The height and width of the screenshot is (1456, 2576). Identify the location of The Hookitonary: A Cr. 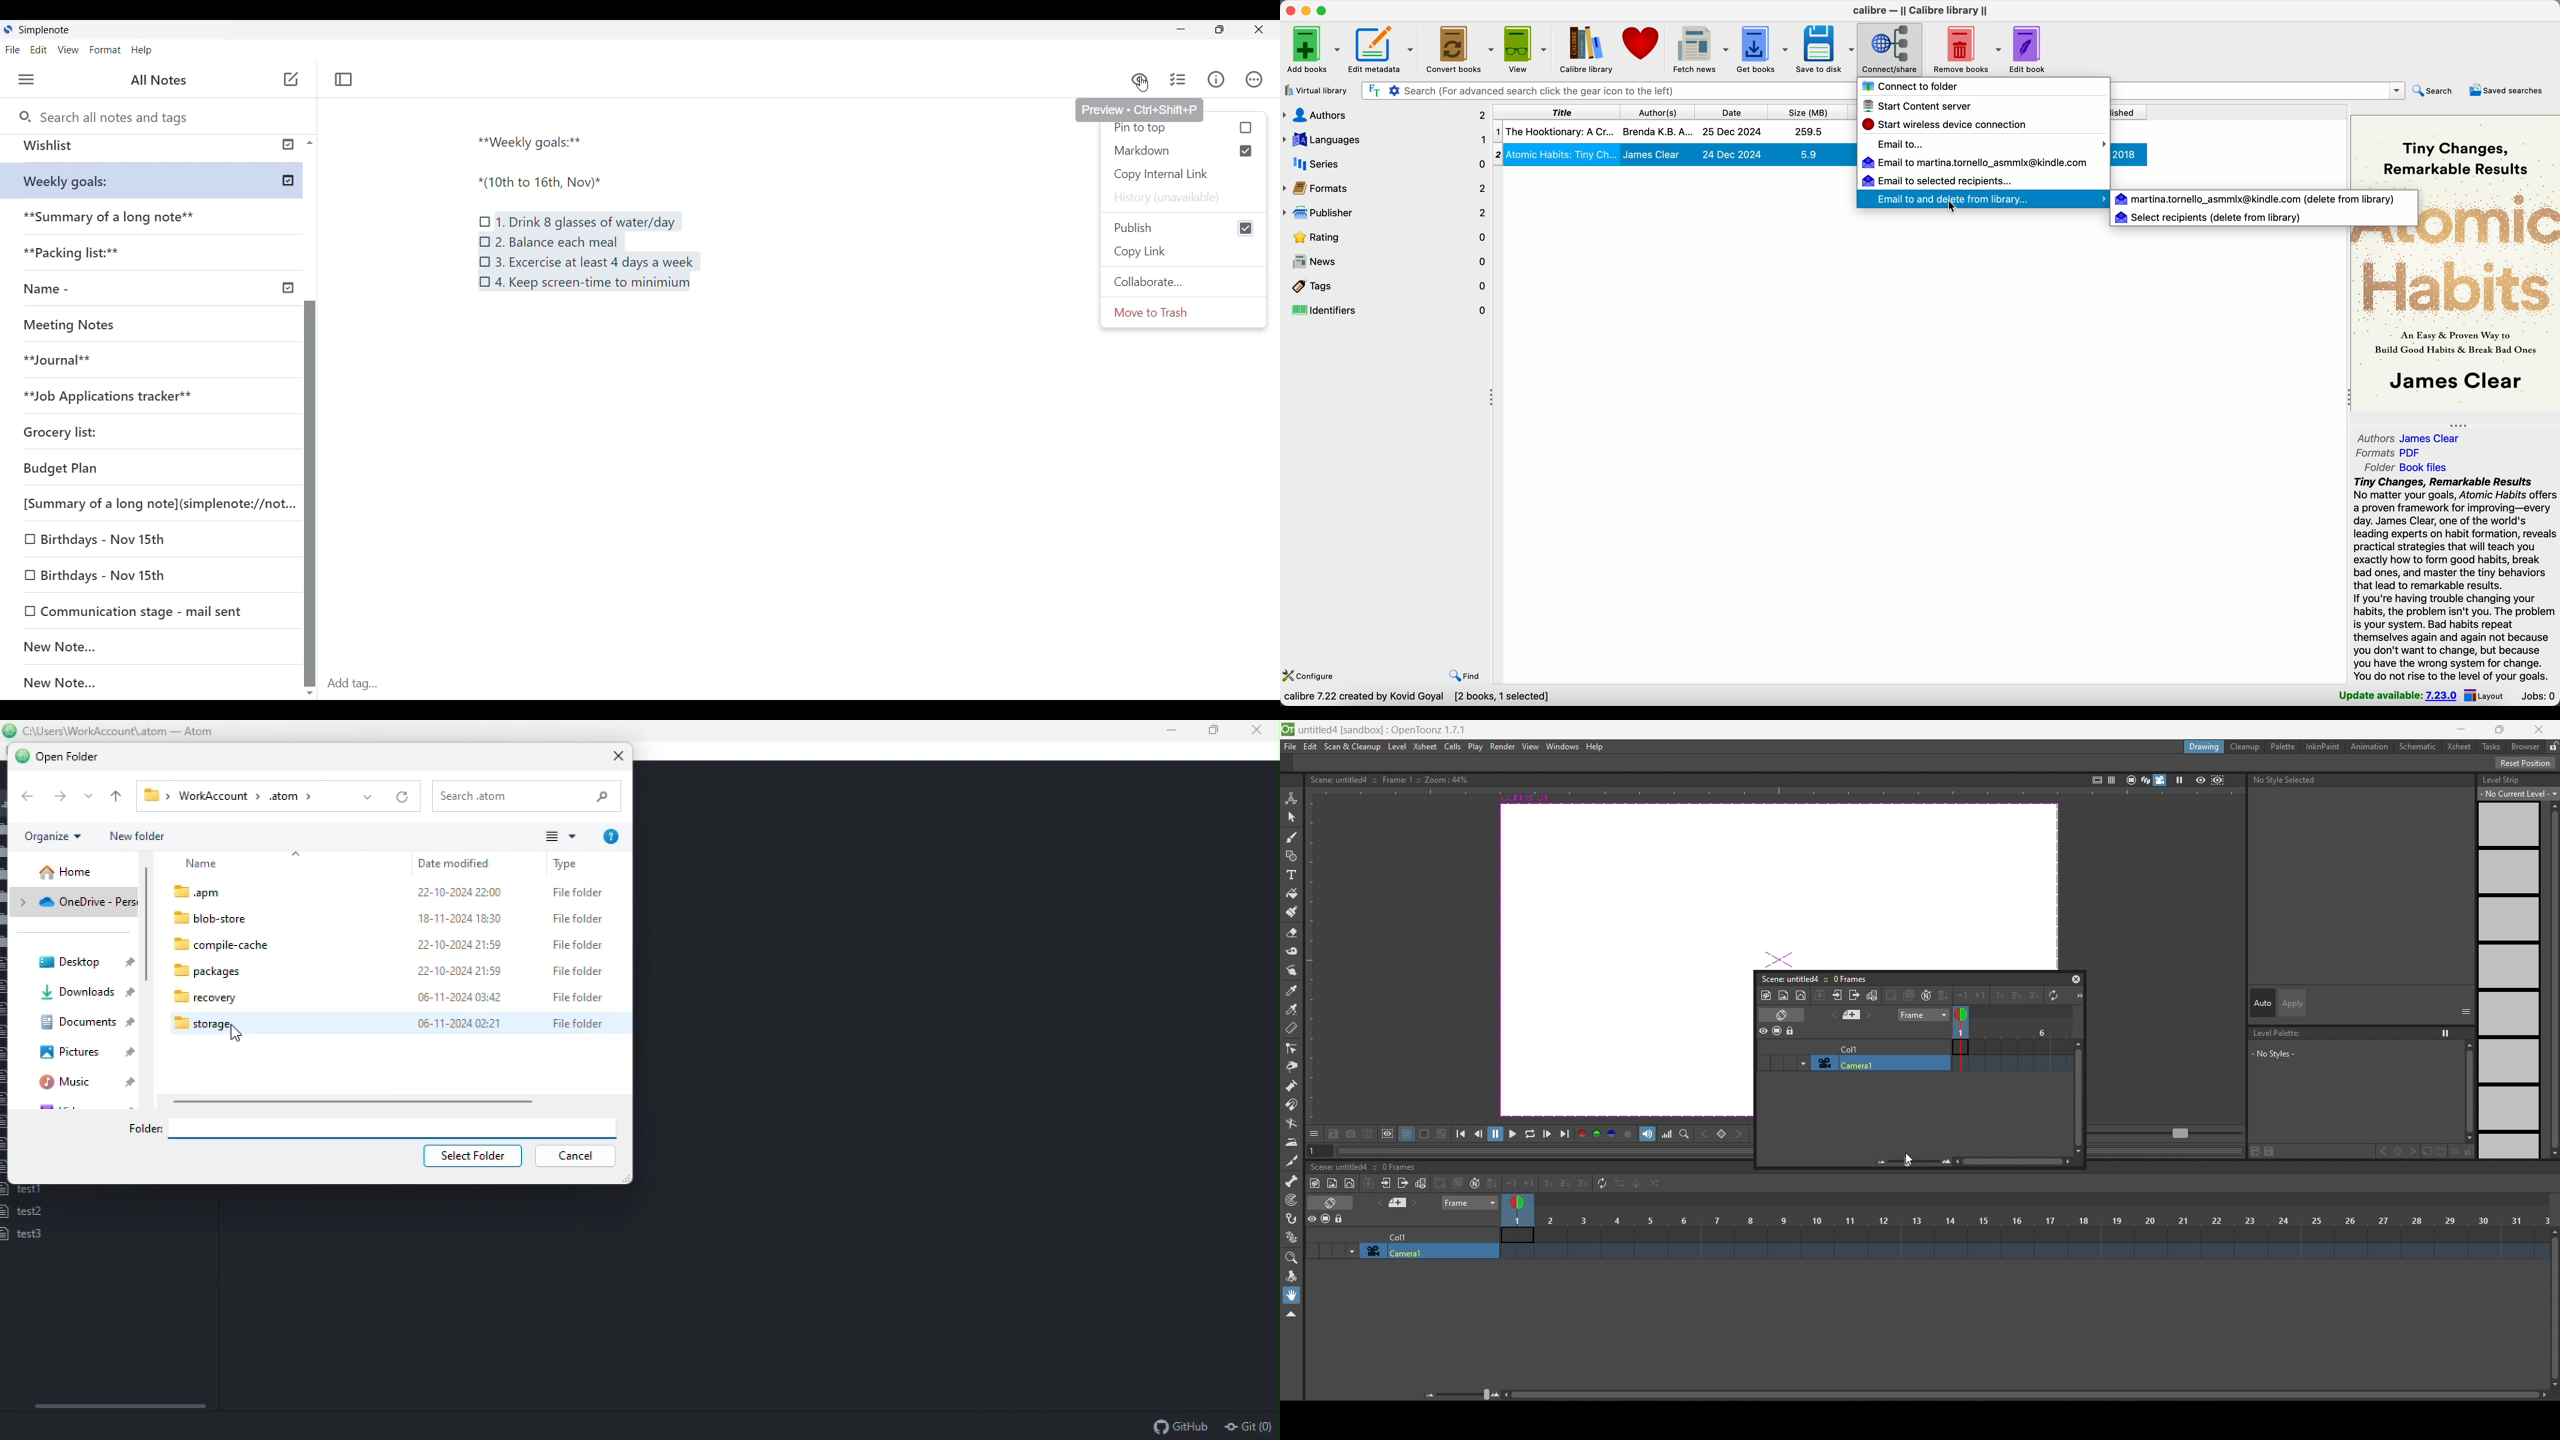
(1559, 131).